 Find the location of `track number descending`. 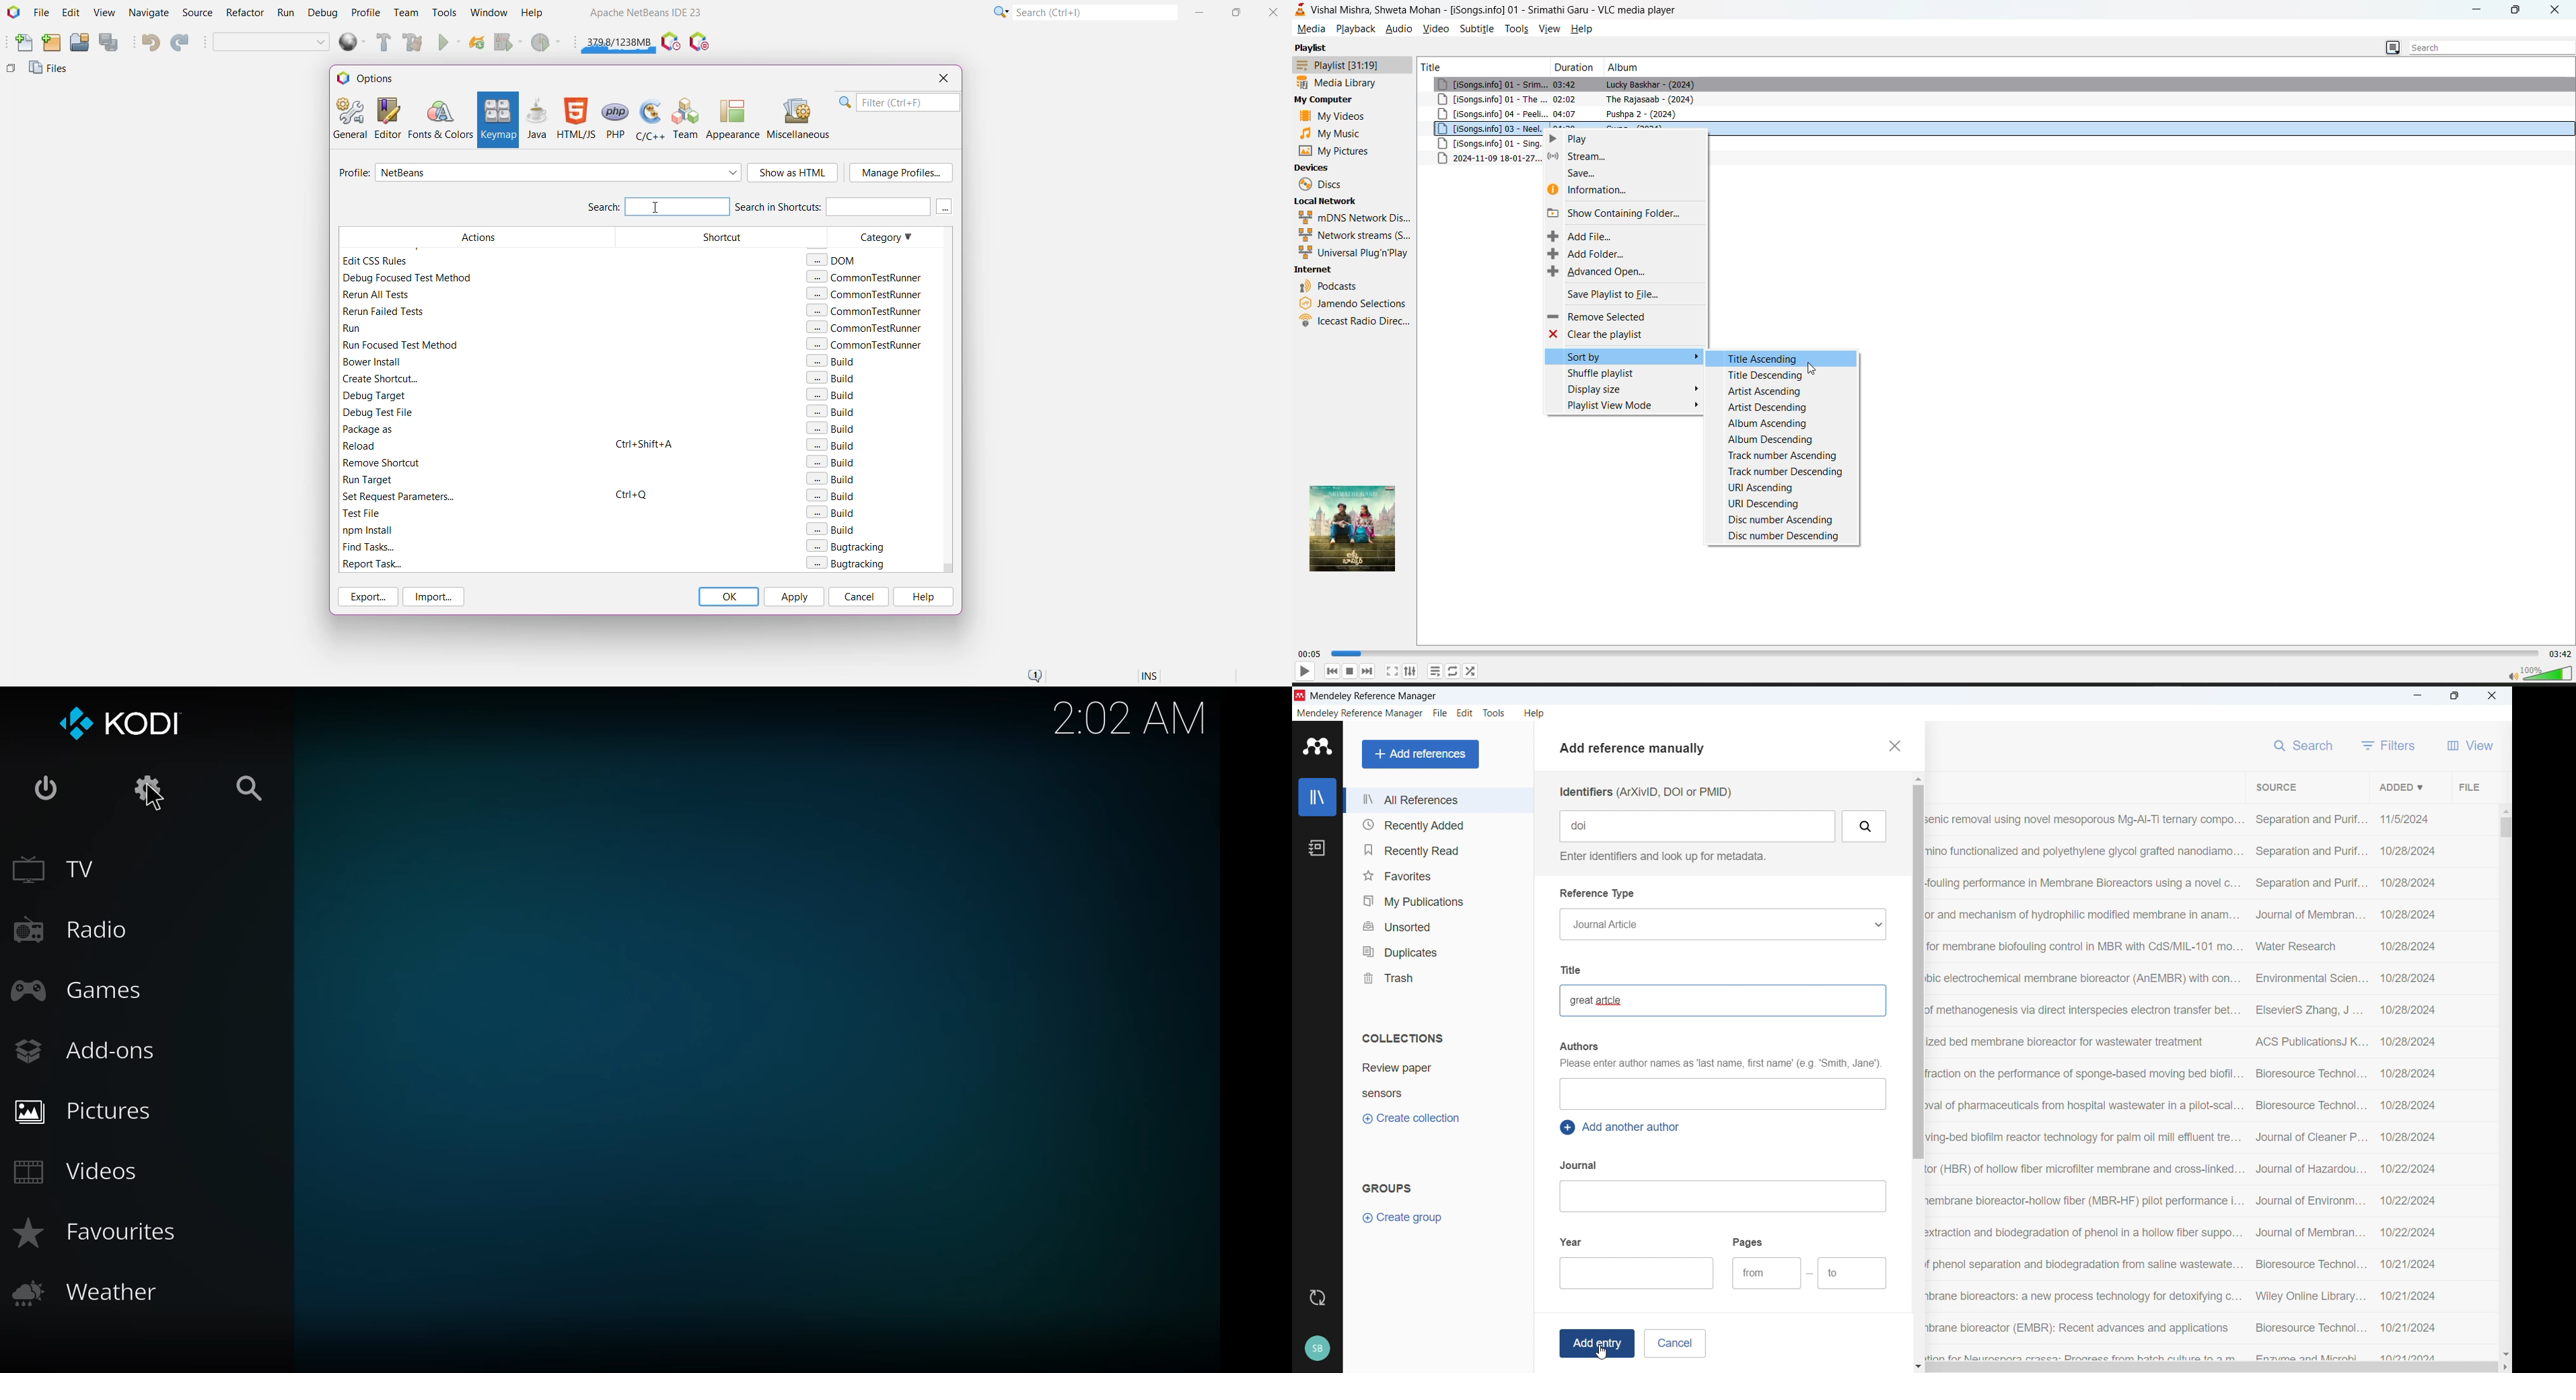

track number descending is located at coordinates (1782, 471).